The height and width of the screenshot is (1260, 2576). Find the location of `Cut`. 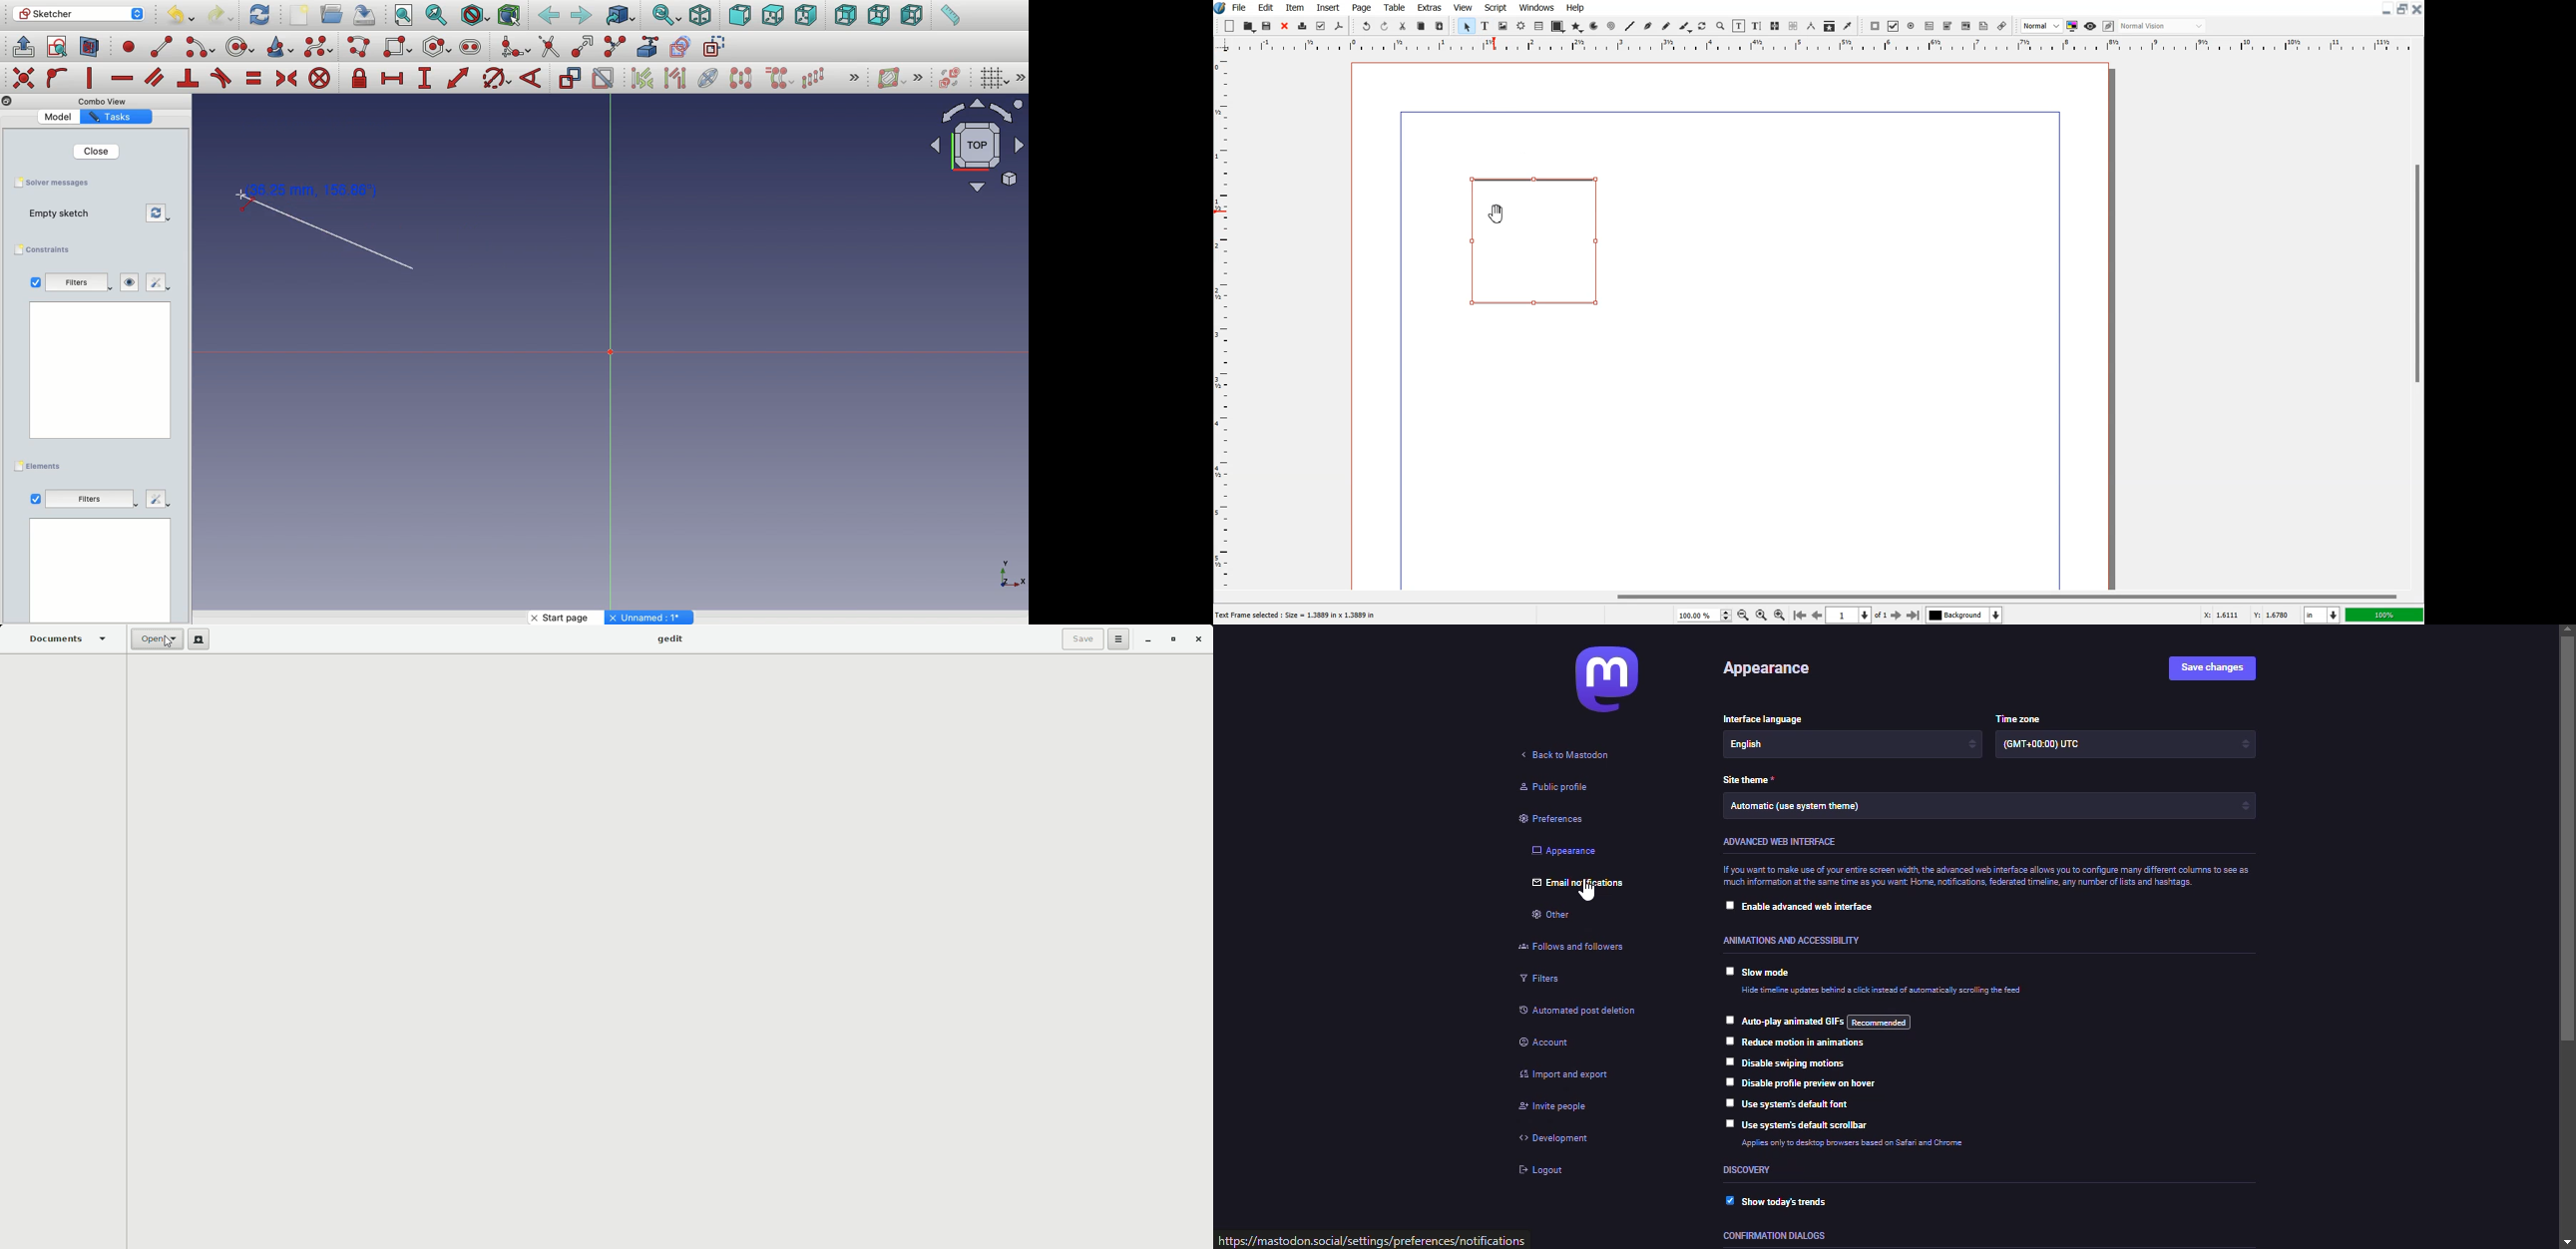

Cut is located at coordinates (1402, 26).